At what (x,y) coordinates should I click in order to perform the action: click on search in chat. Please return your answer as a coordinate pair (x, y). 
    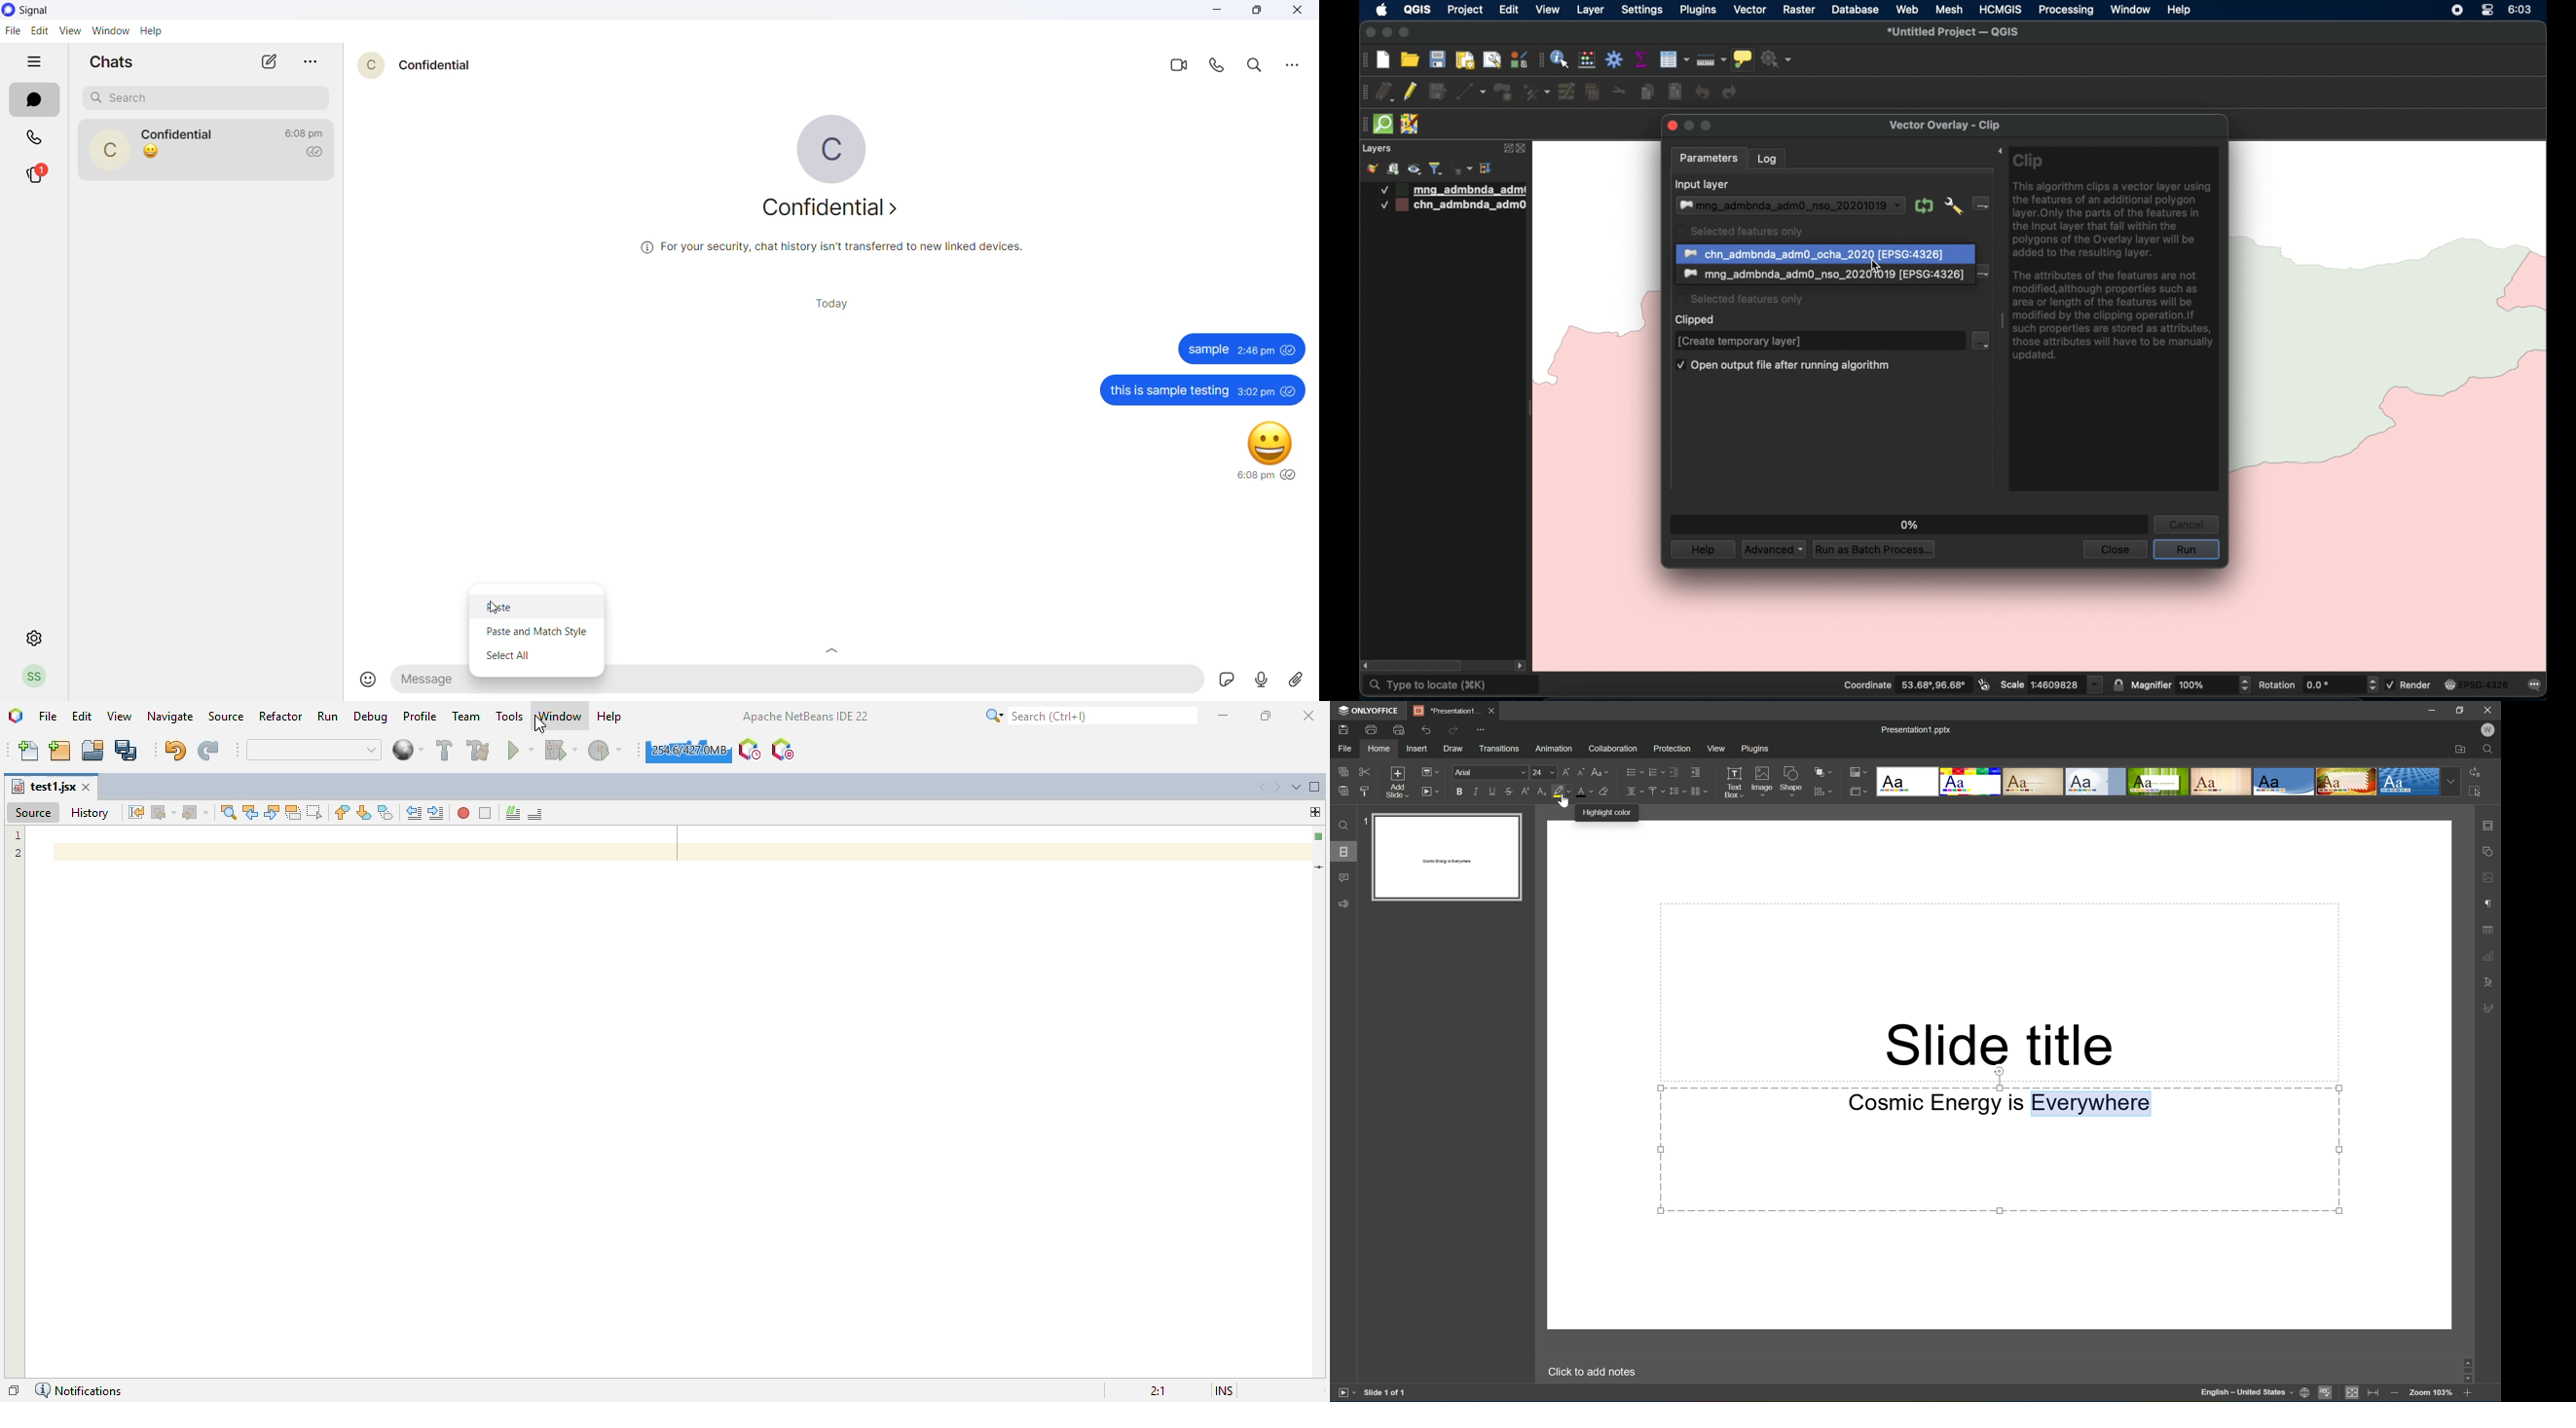
    Looking at the image, I should click on (1258, 67).